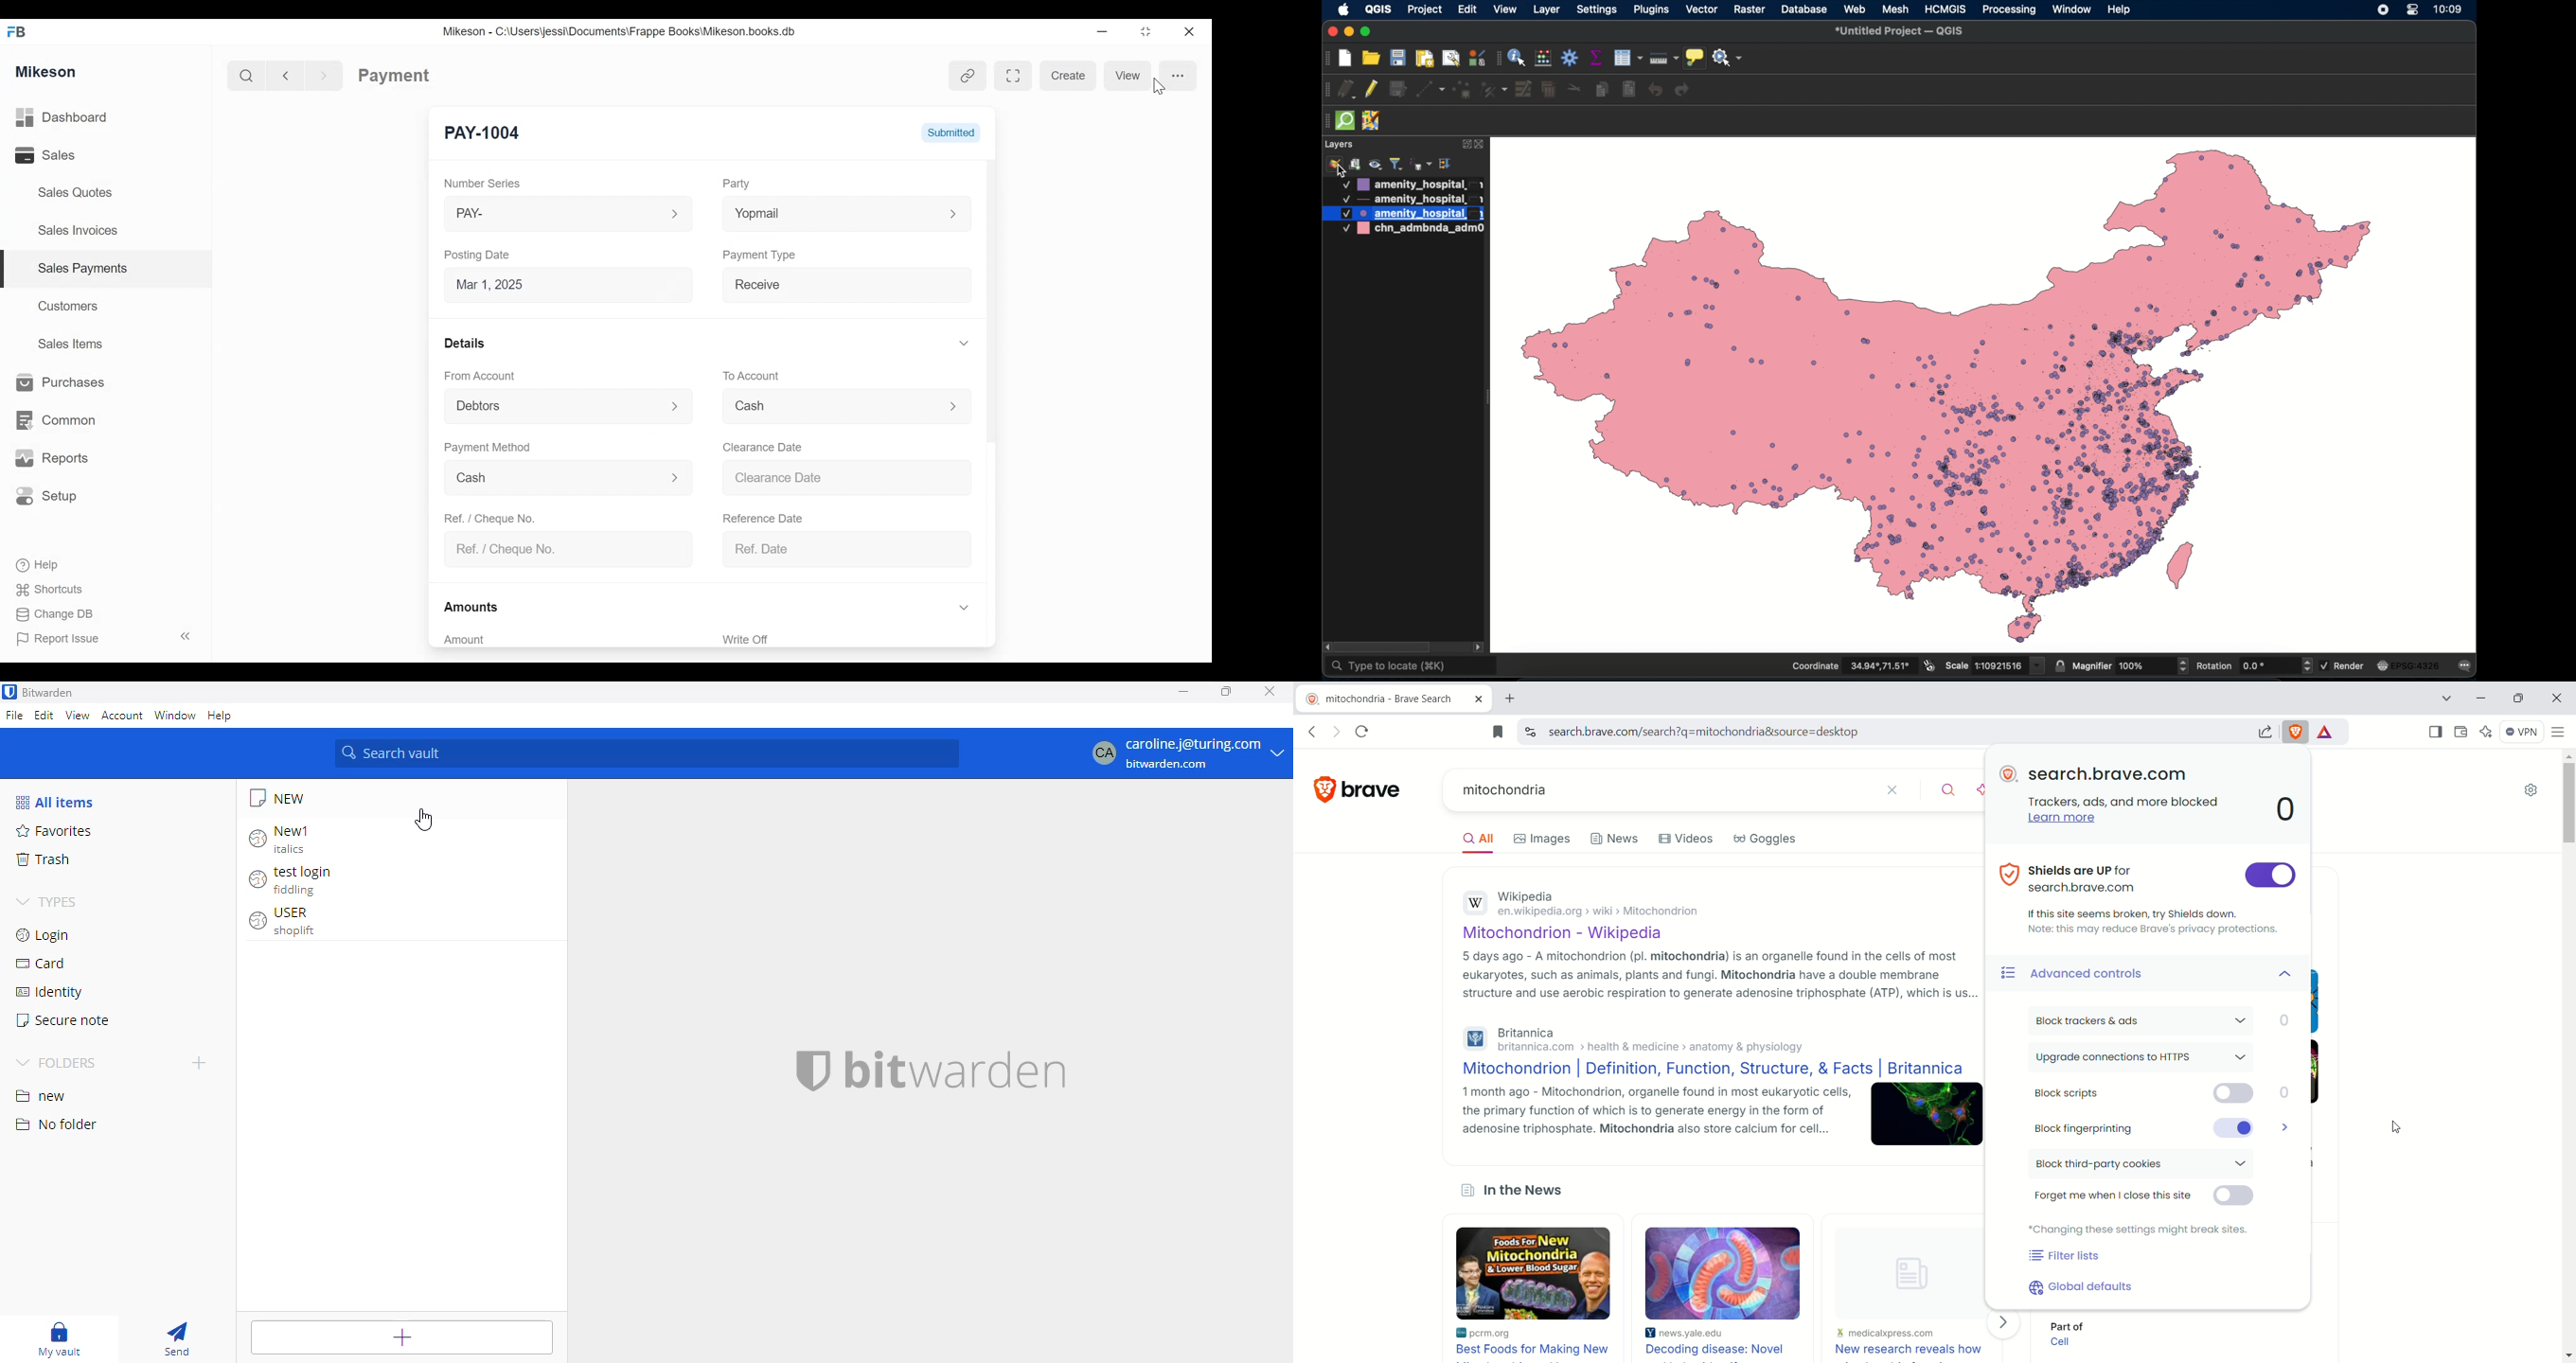  What do you see at coordinates (1364, 731) in the screenshot?
I see `reload this page` at bounding box center [1364, 731].